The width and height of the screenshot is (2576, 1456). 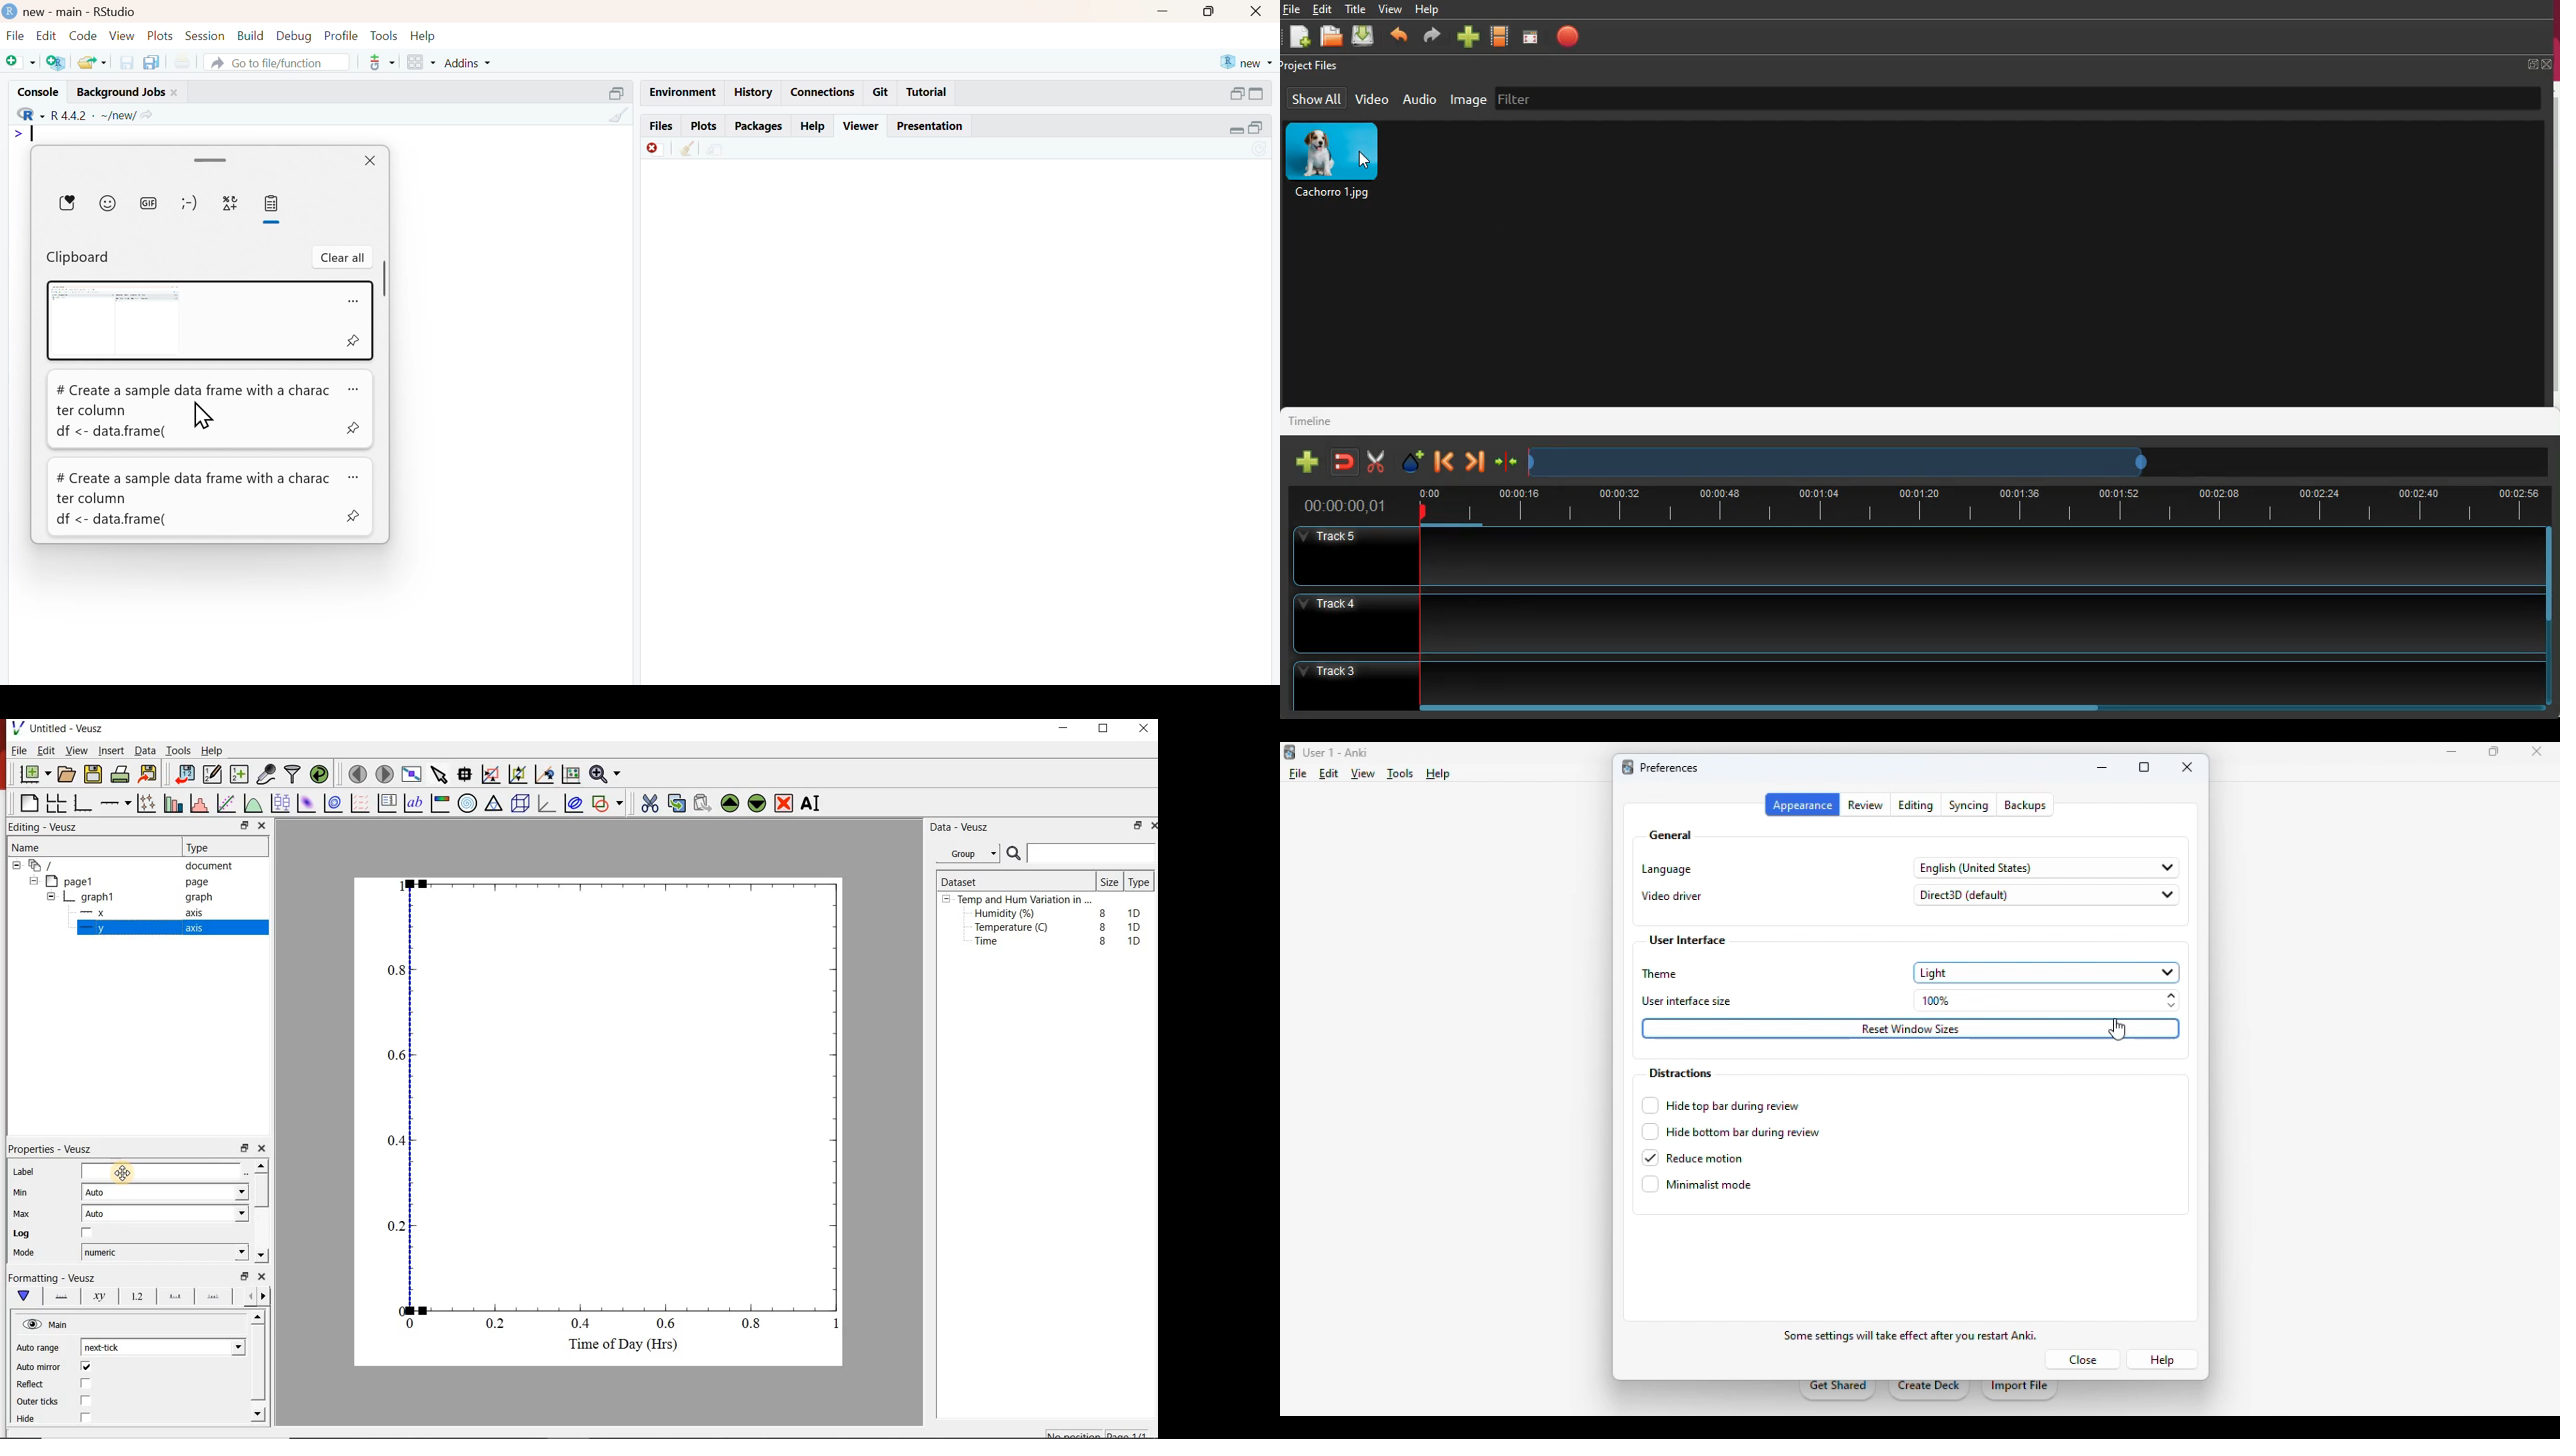 I want to click on edit, so click(x=47, y=36).